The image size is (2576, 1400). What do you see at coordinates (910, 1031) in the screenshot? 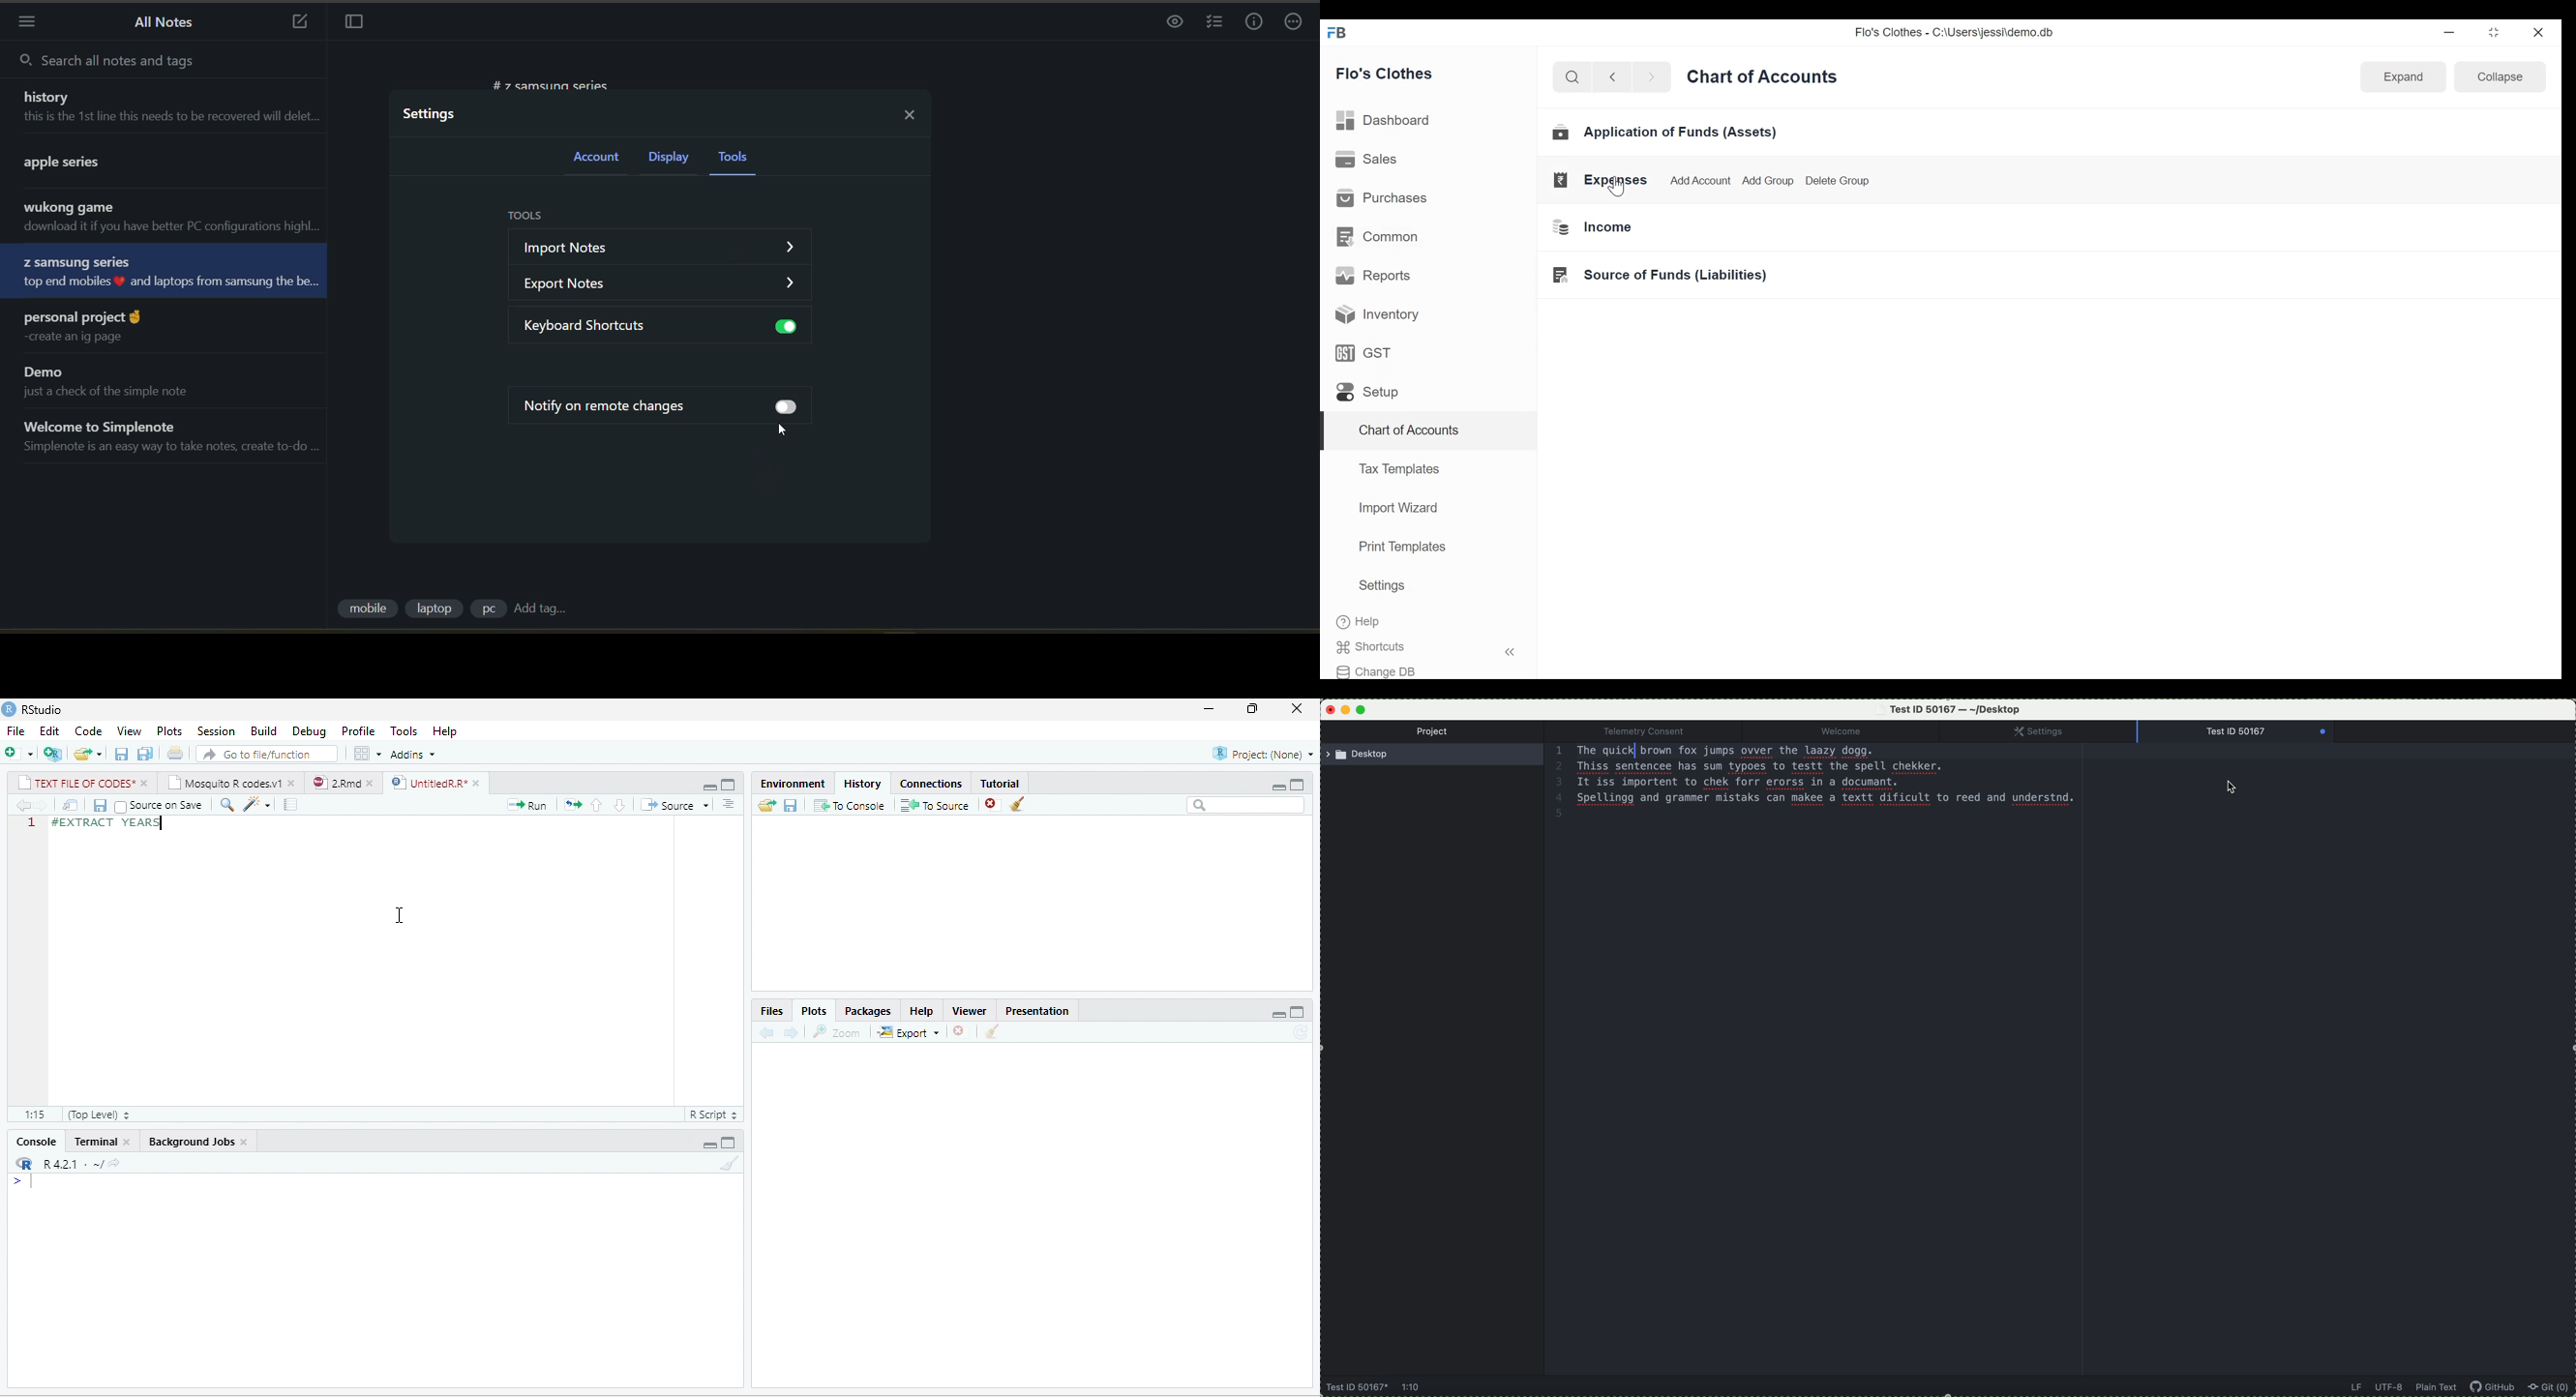
I see `Export` at bounding box center [910, 1031].